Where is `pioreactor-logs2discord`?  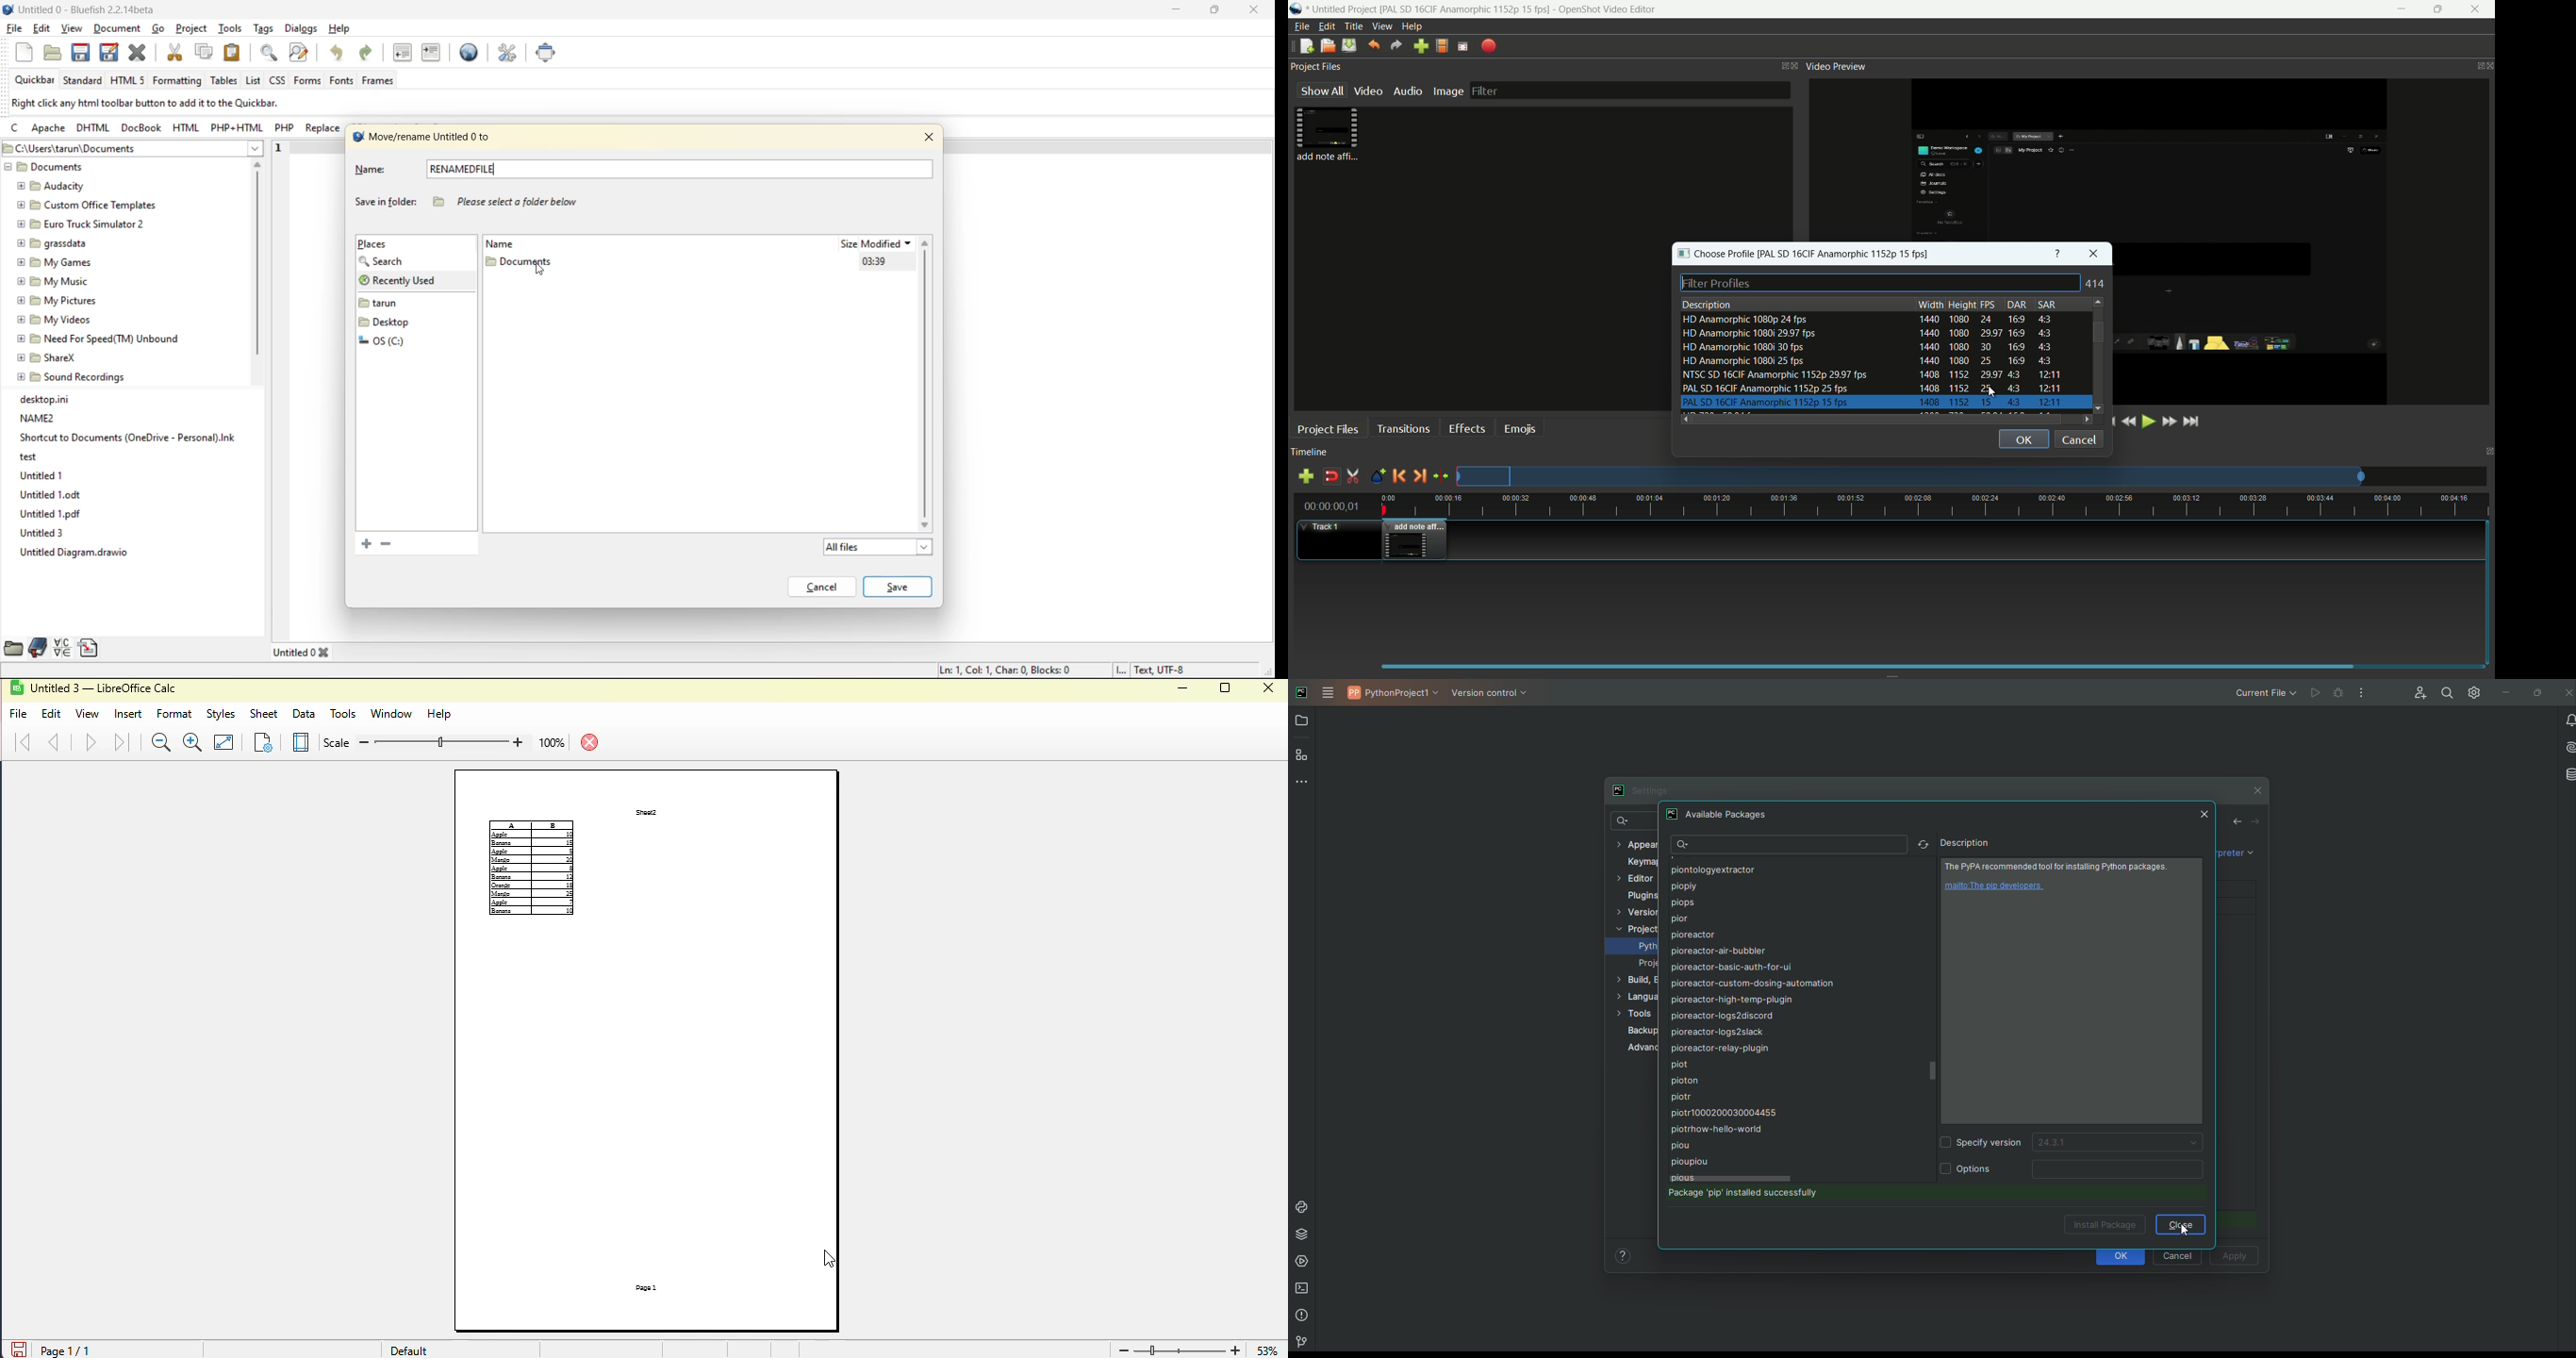 pioreactor-logs2discord is located at coordinates (1720, 1017).